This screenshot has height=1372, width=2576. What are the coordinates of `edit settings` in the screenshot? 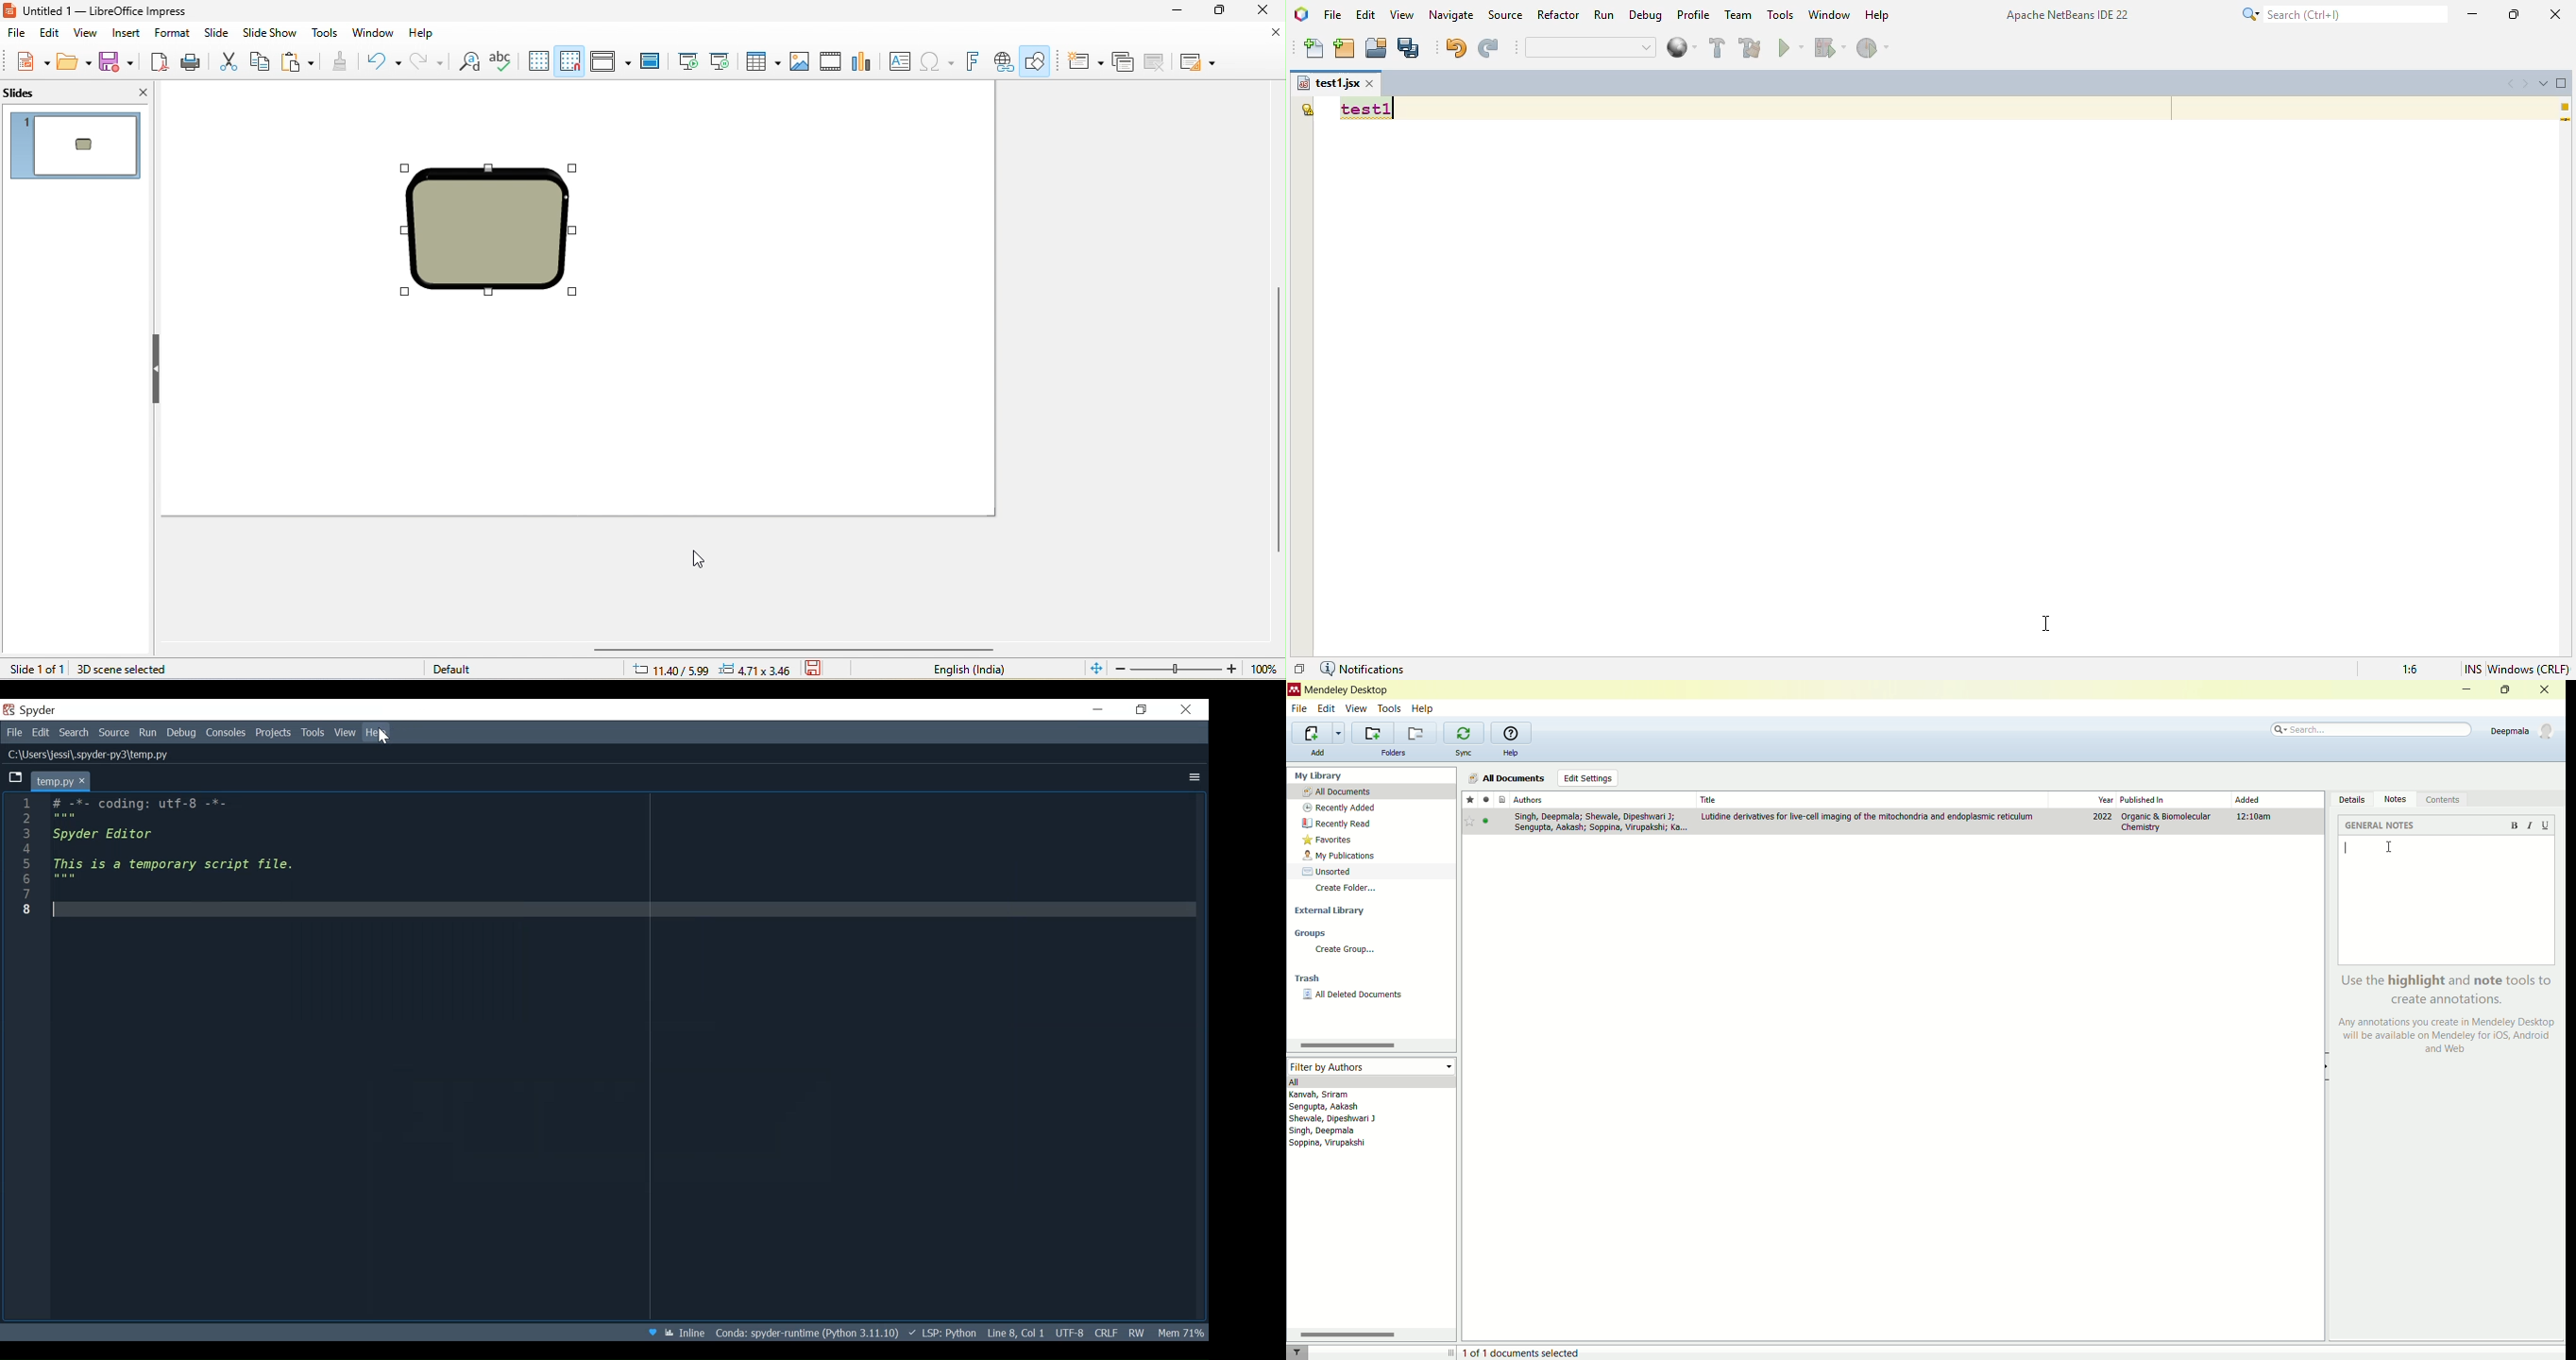 It's located at (1587, 778).